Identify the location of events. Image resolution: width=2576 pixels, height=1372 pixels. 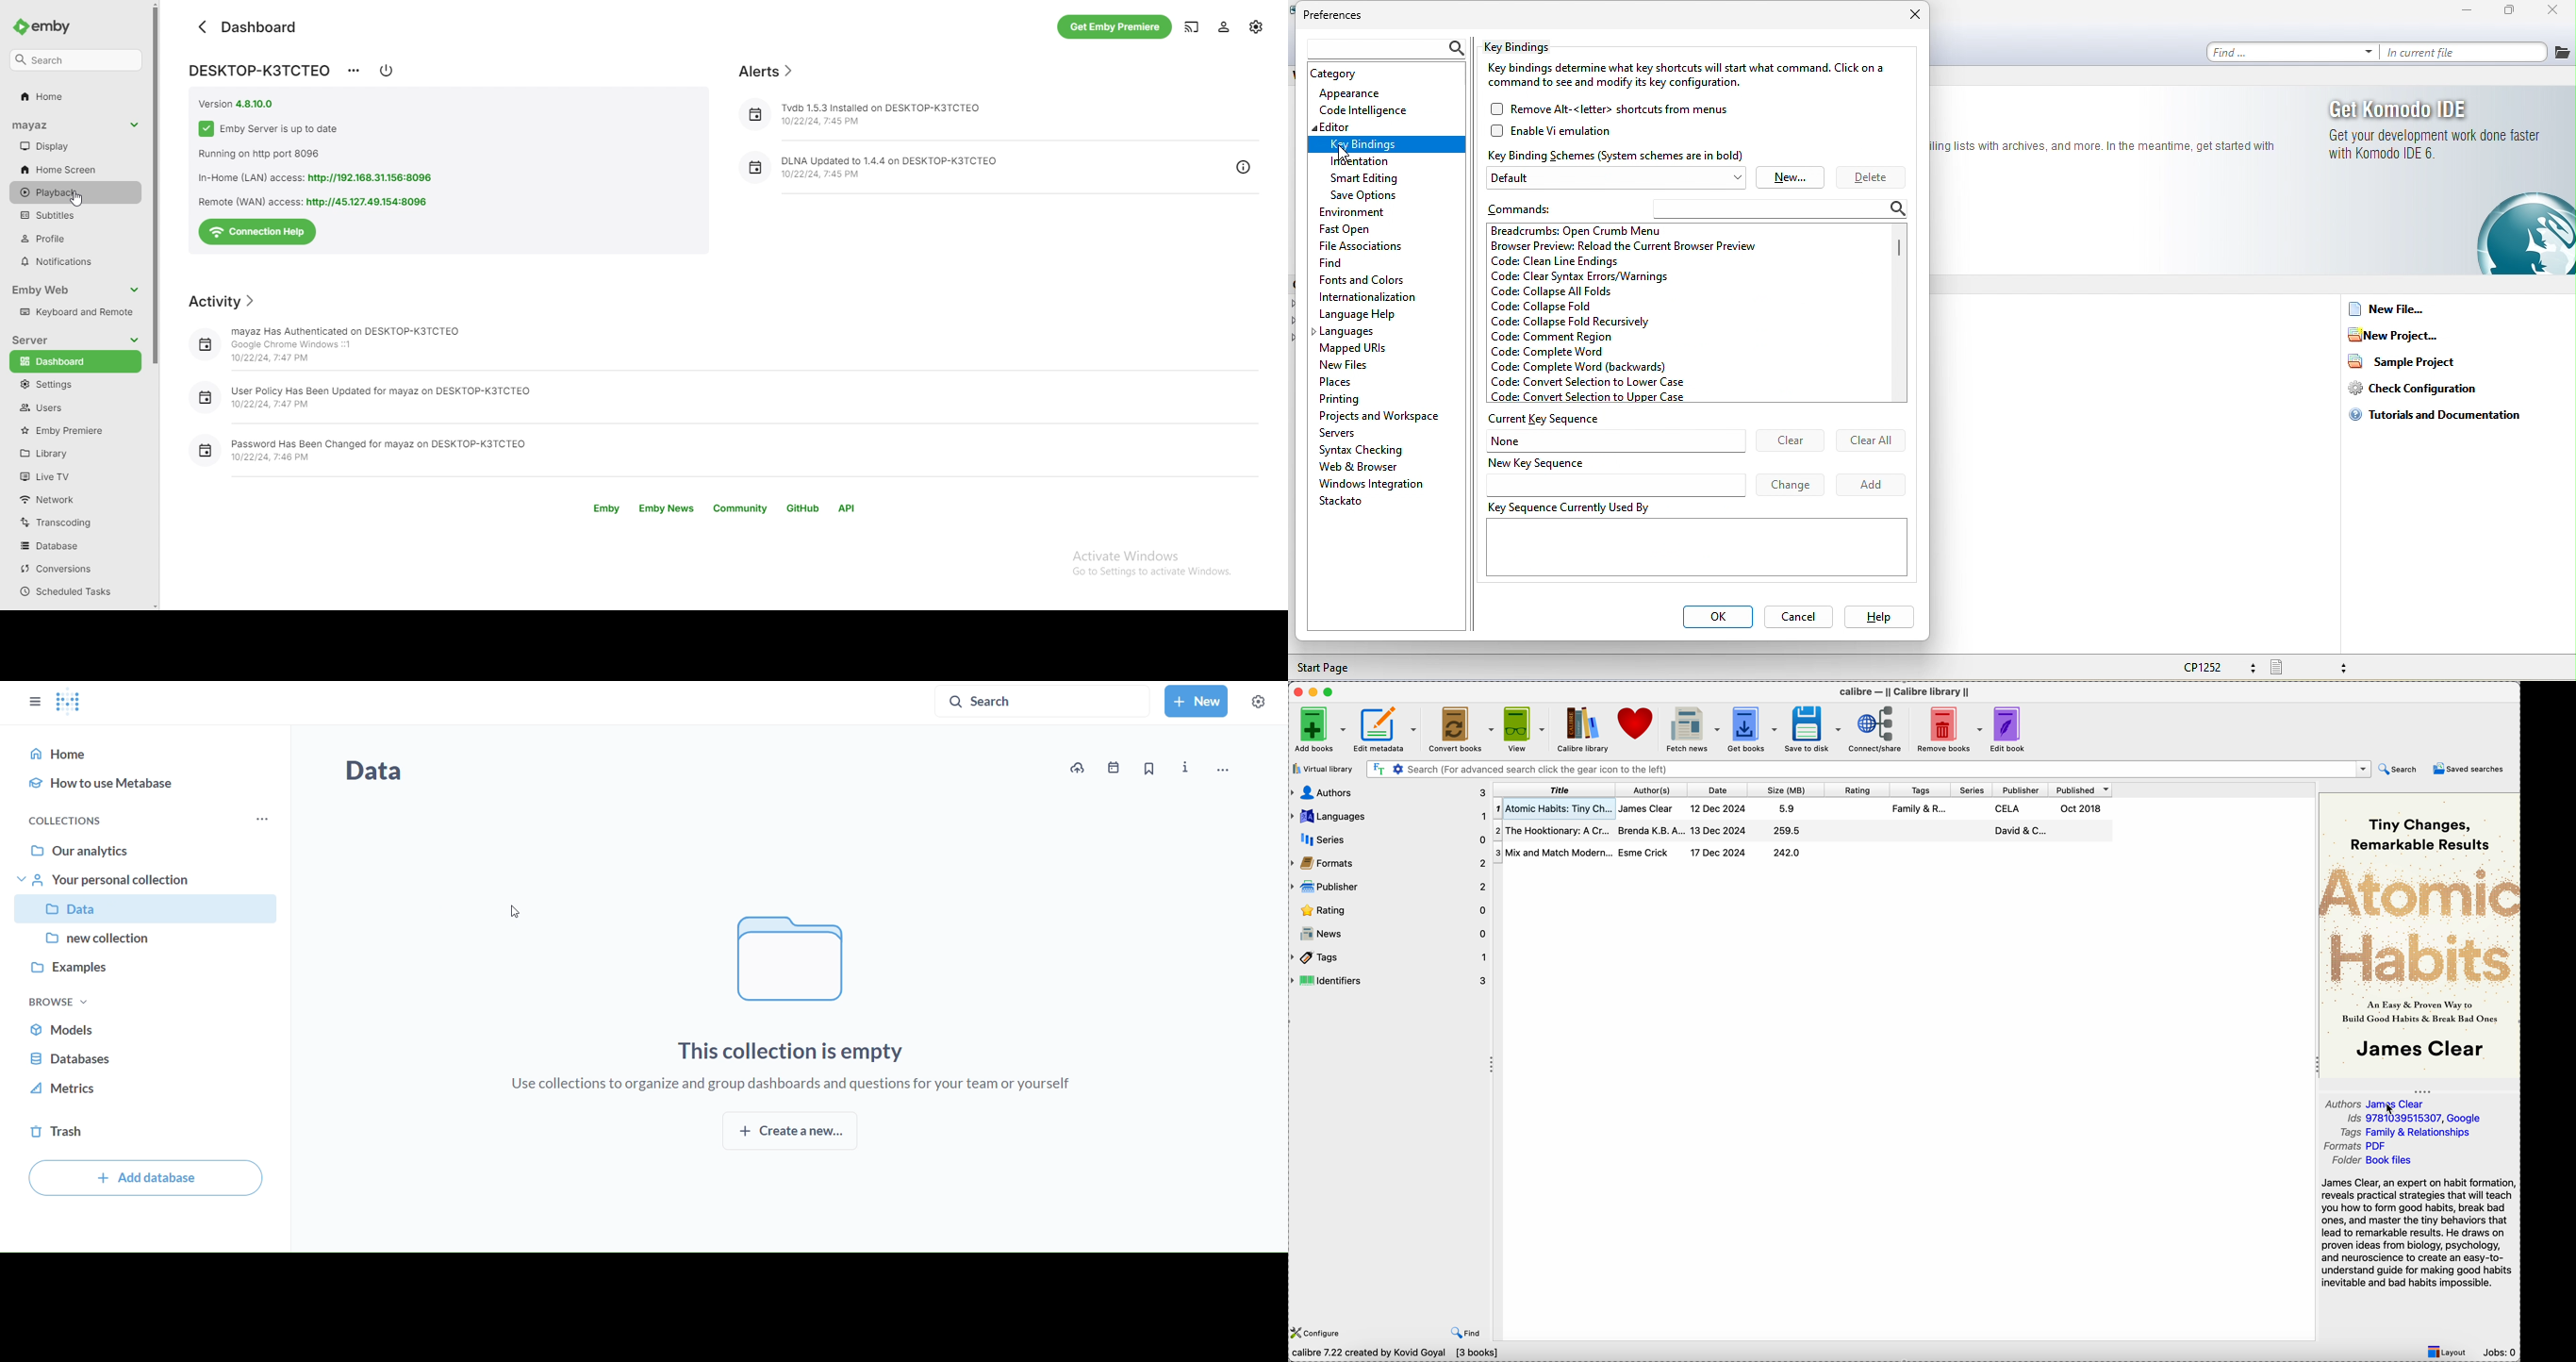
(1115, 767).